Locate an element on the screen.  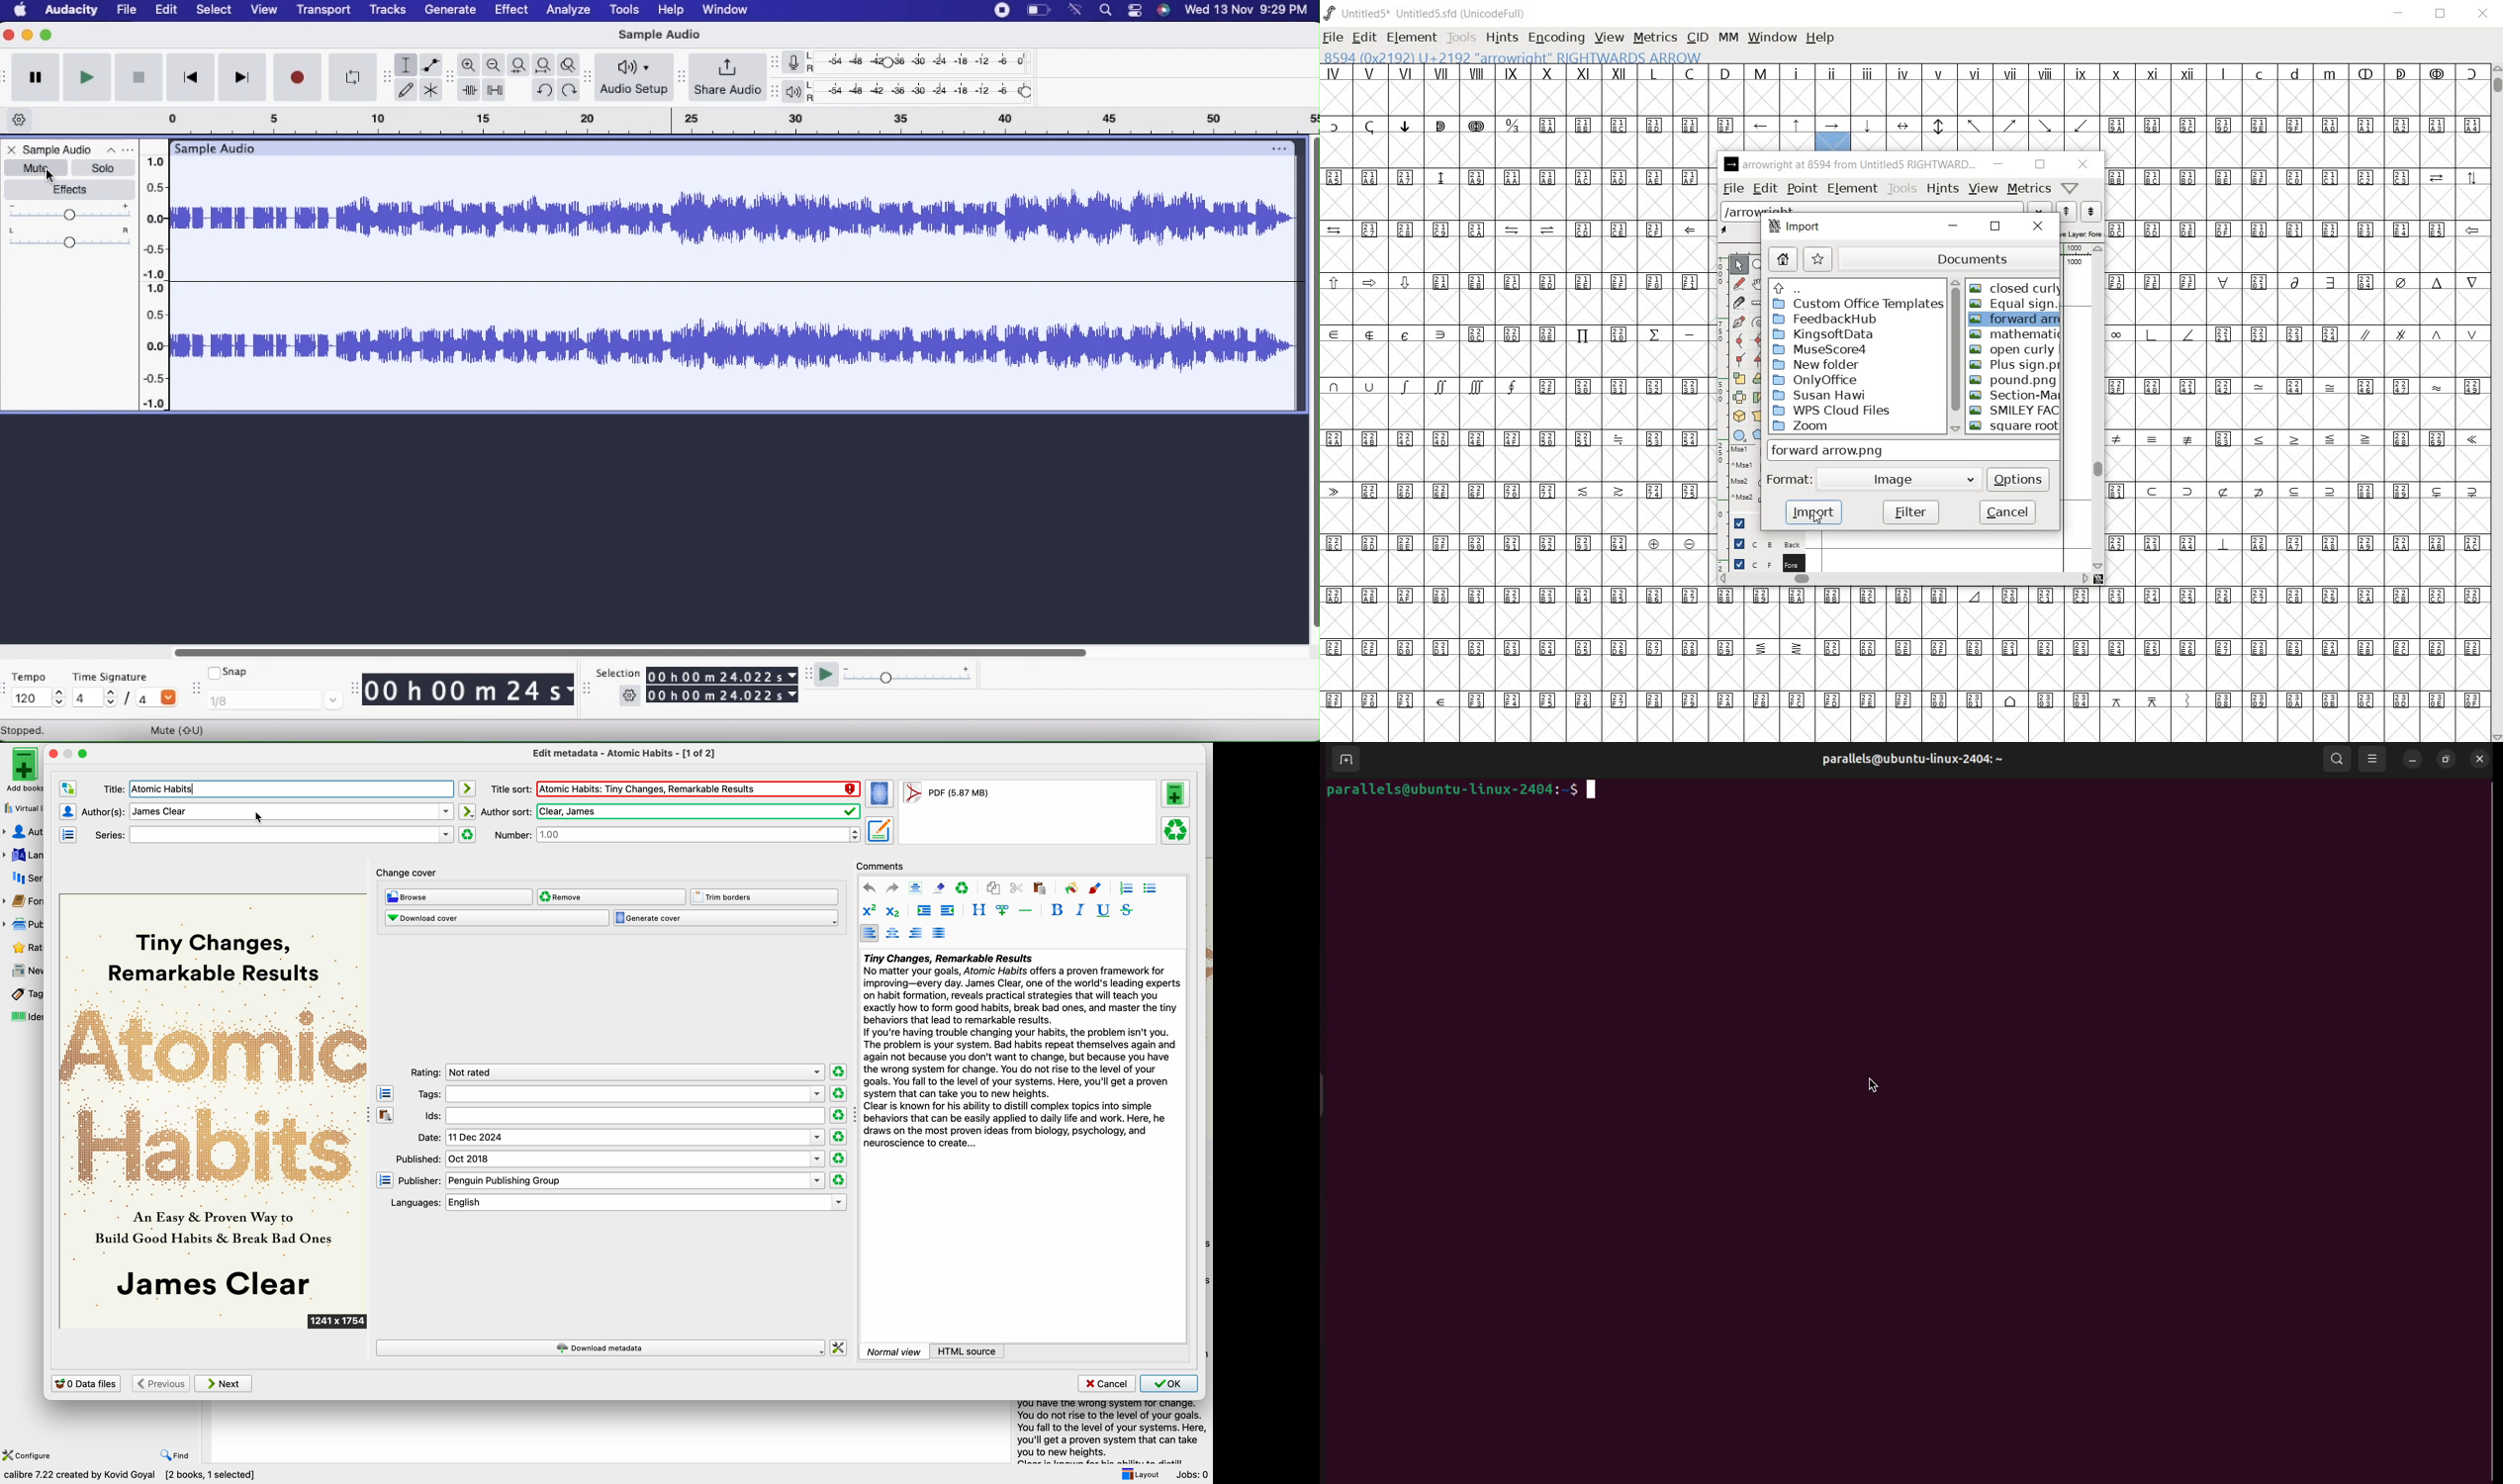
Silence audio selection is located at coordinates (496, 91).